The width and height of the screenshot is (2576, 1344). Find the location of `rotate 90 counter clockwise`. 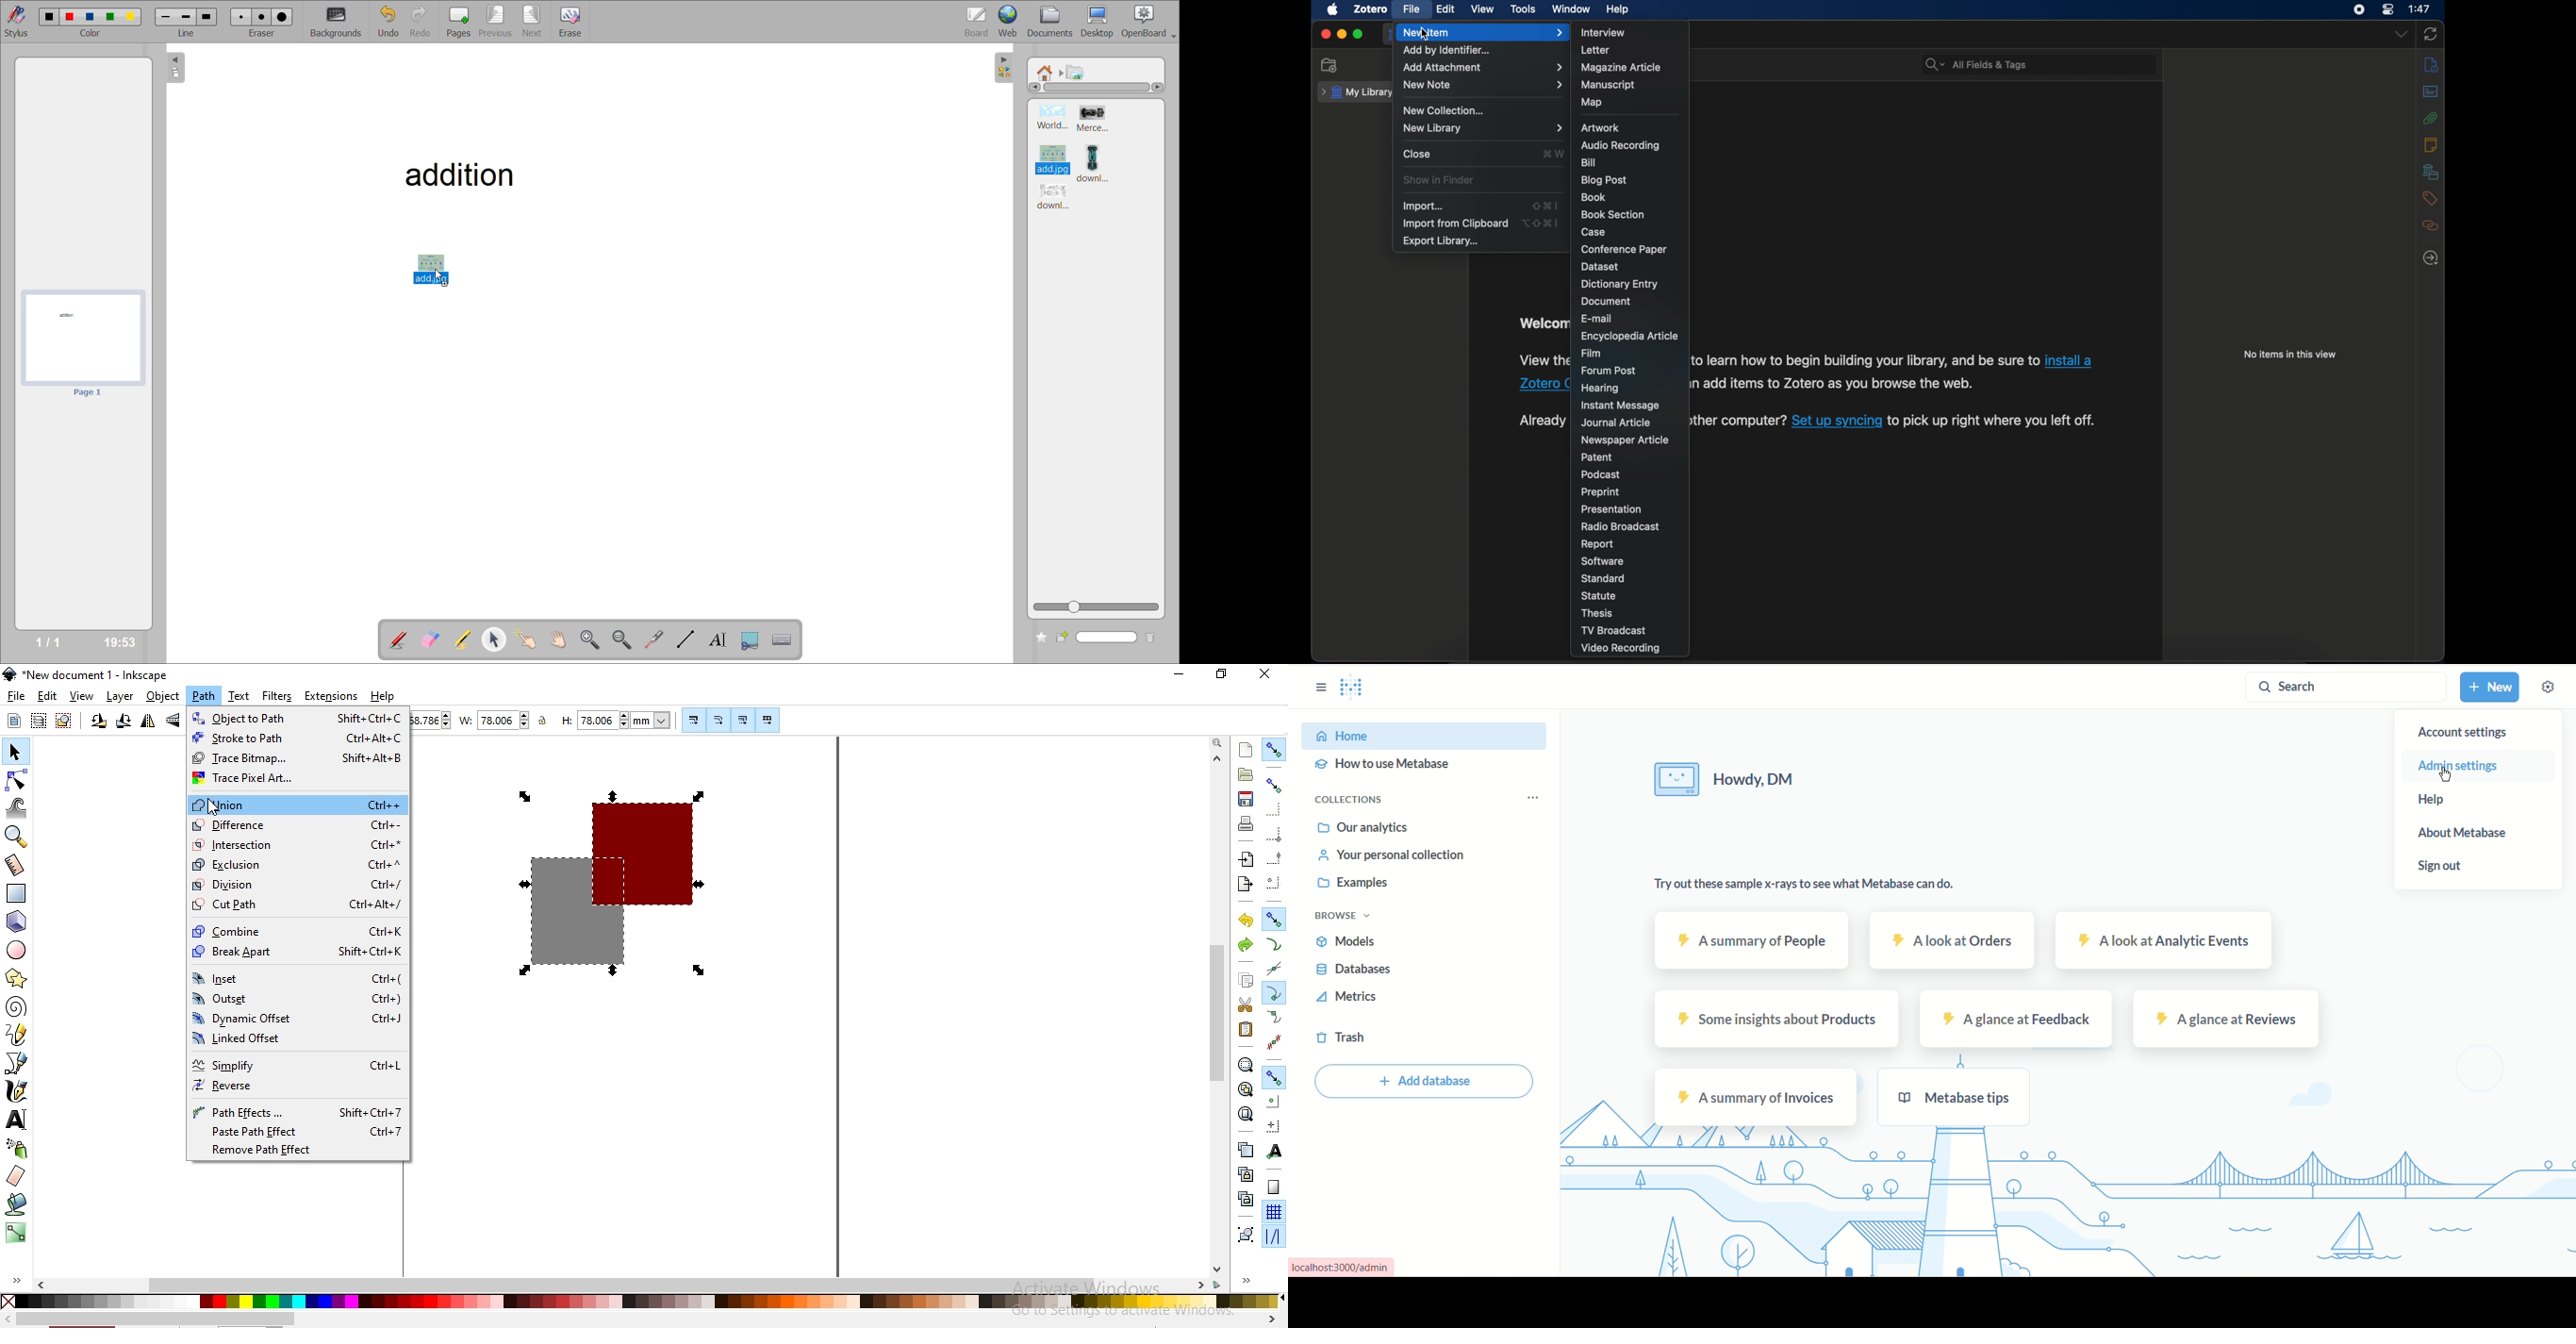

rotate 90 counter clockwise is located at coordinates (99, 722).